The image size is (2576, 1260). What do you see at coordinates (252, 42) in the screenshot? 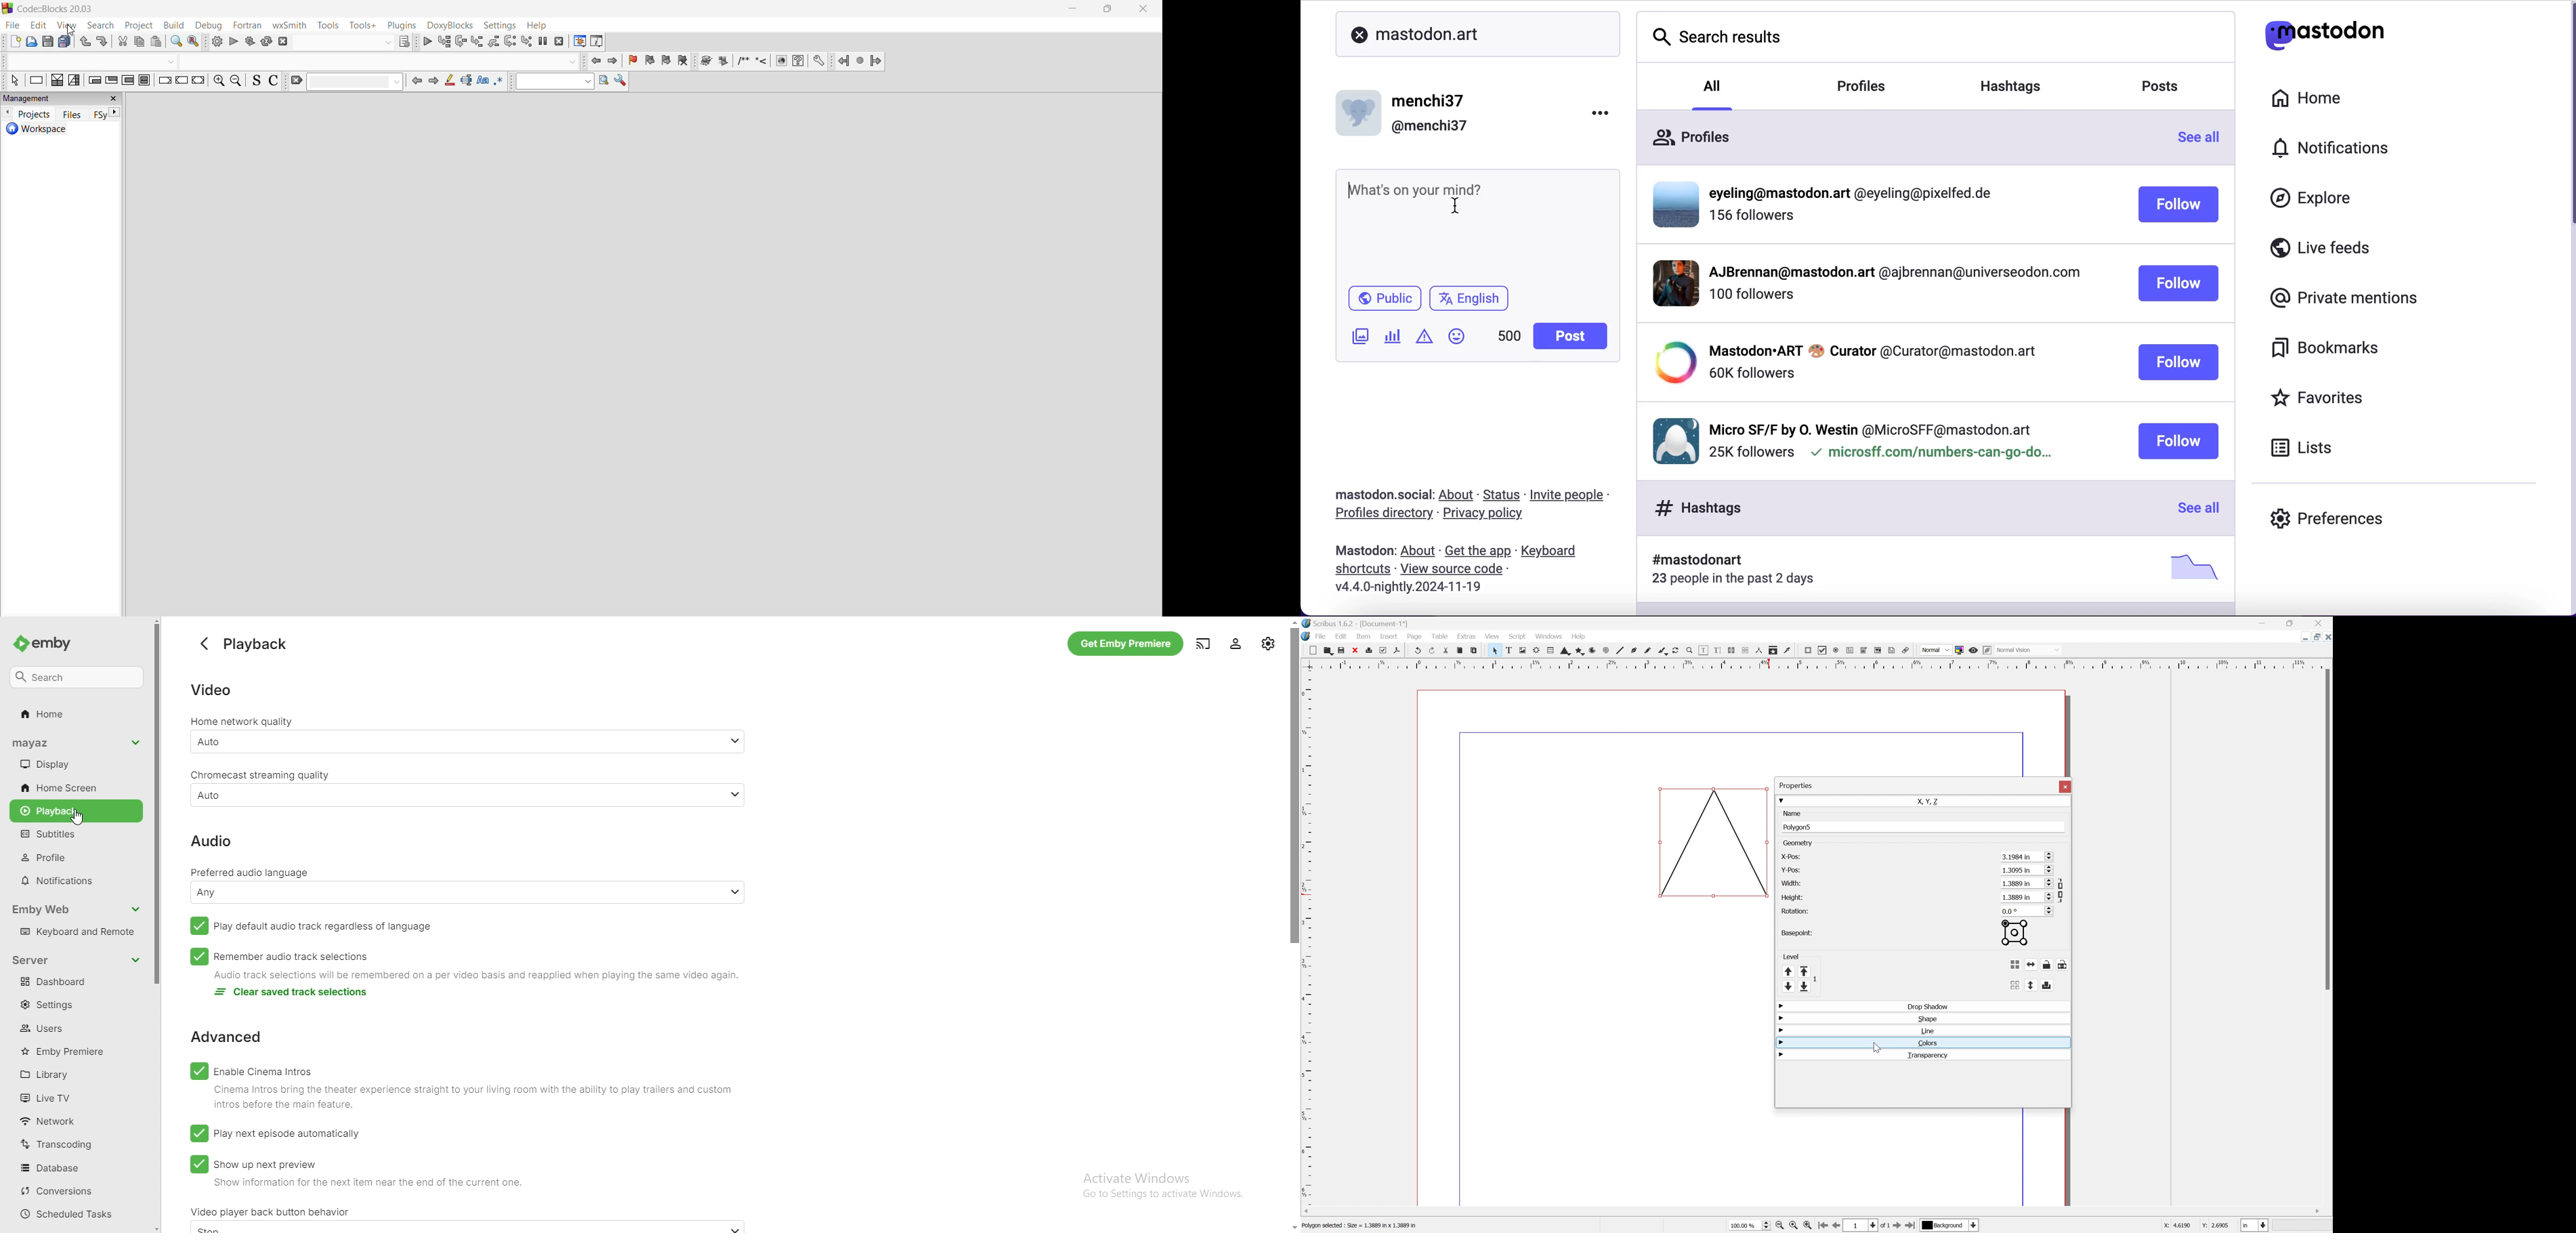
I see `build and run` at bounding box center [252, 42].